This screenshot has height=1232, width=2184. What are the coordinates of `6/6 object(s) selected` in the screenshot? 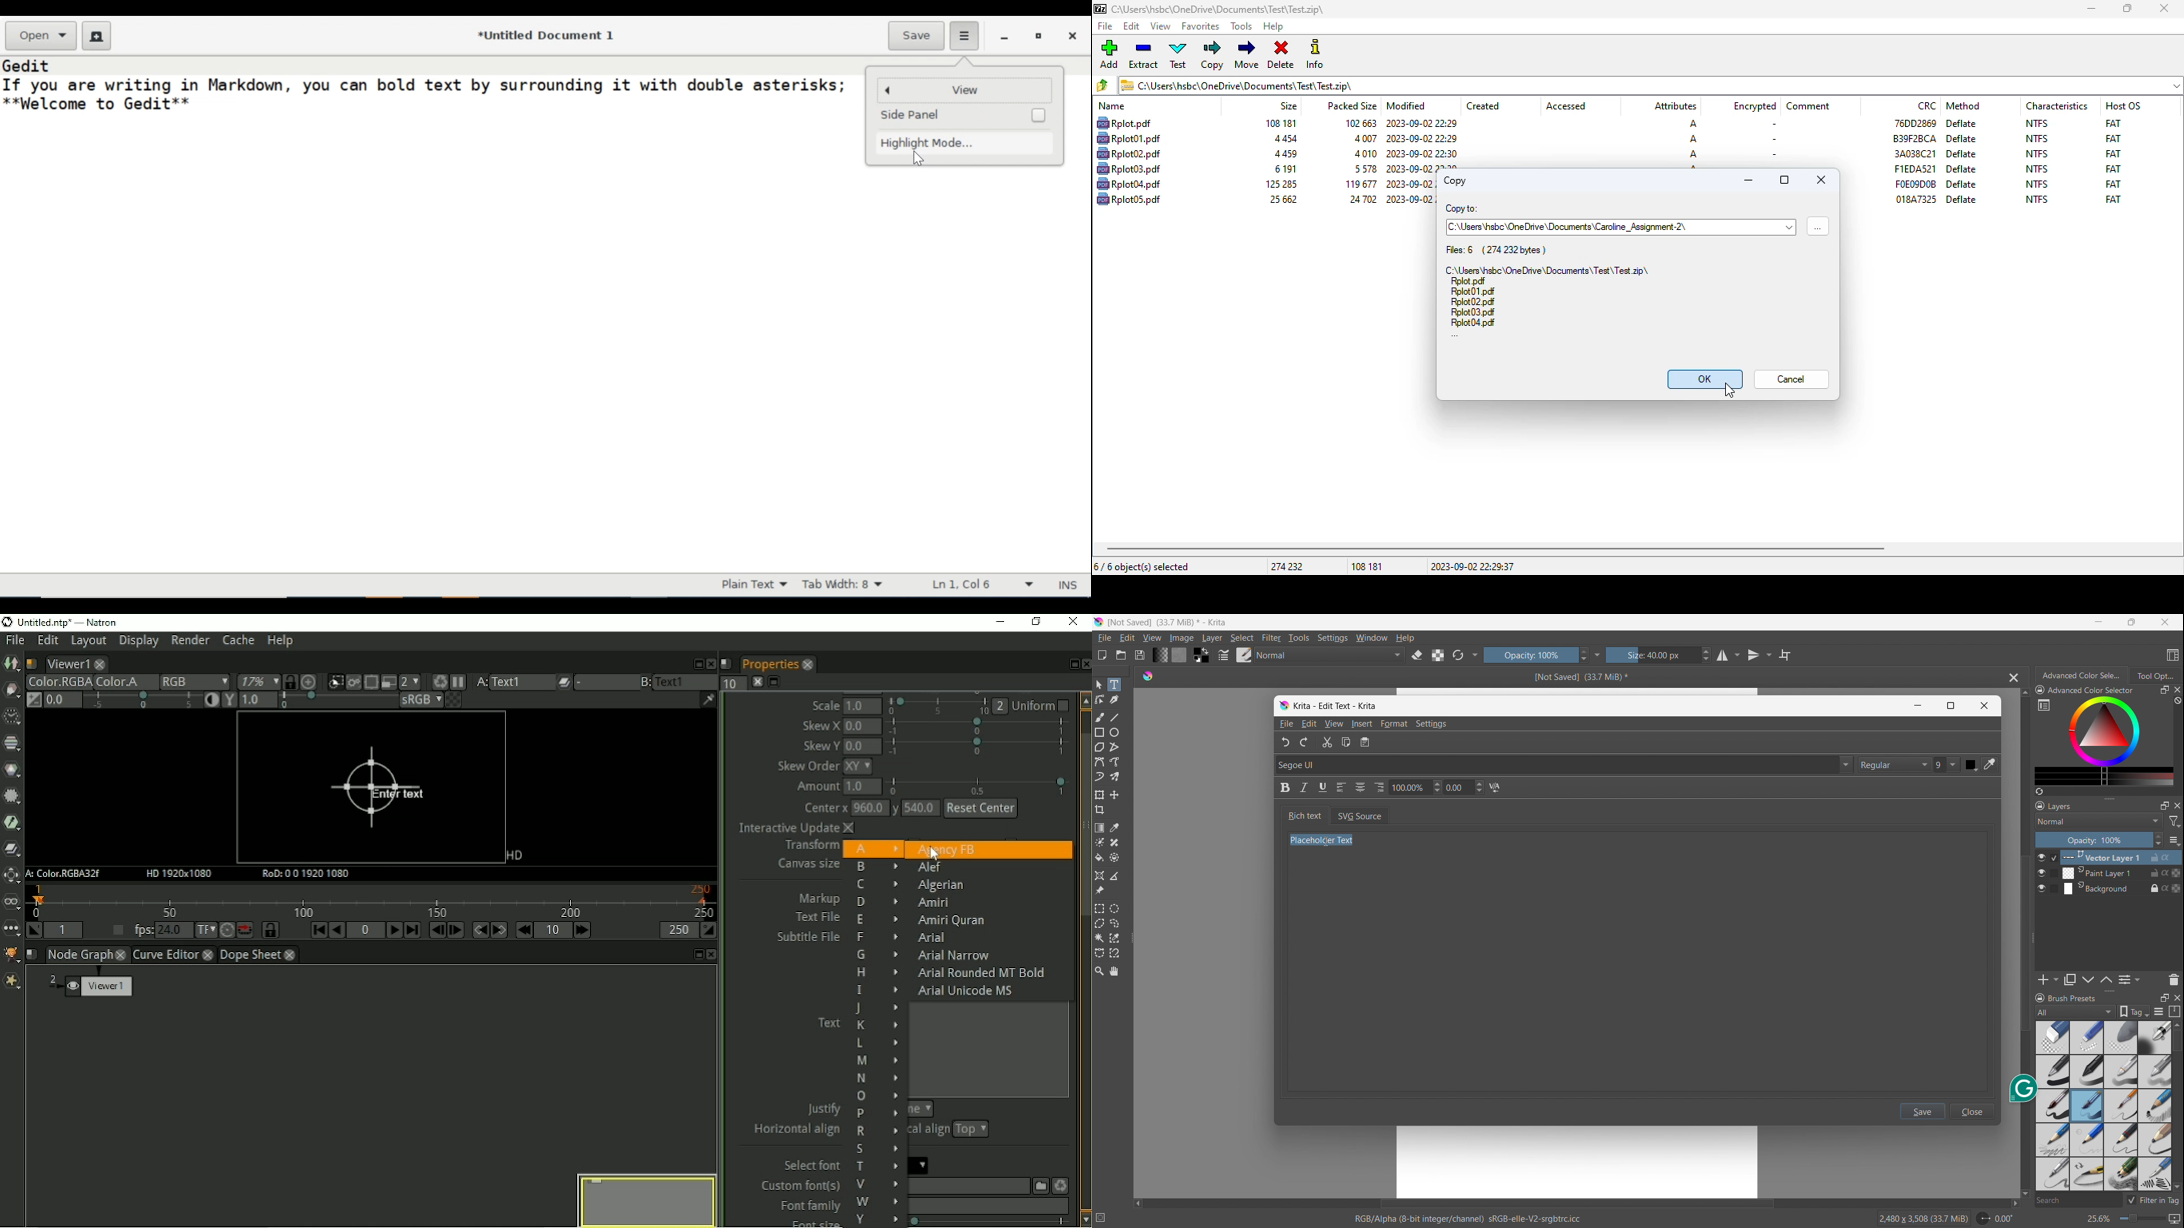 It's located at (1142, 567).